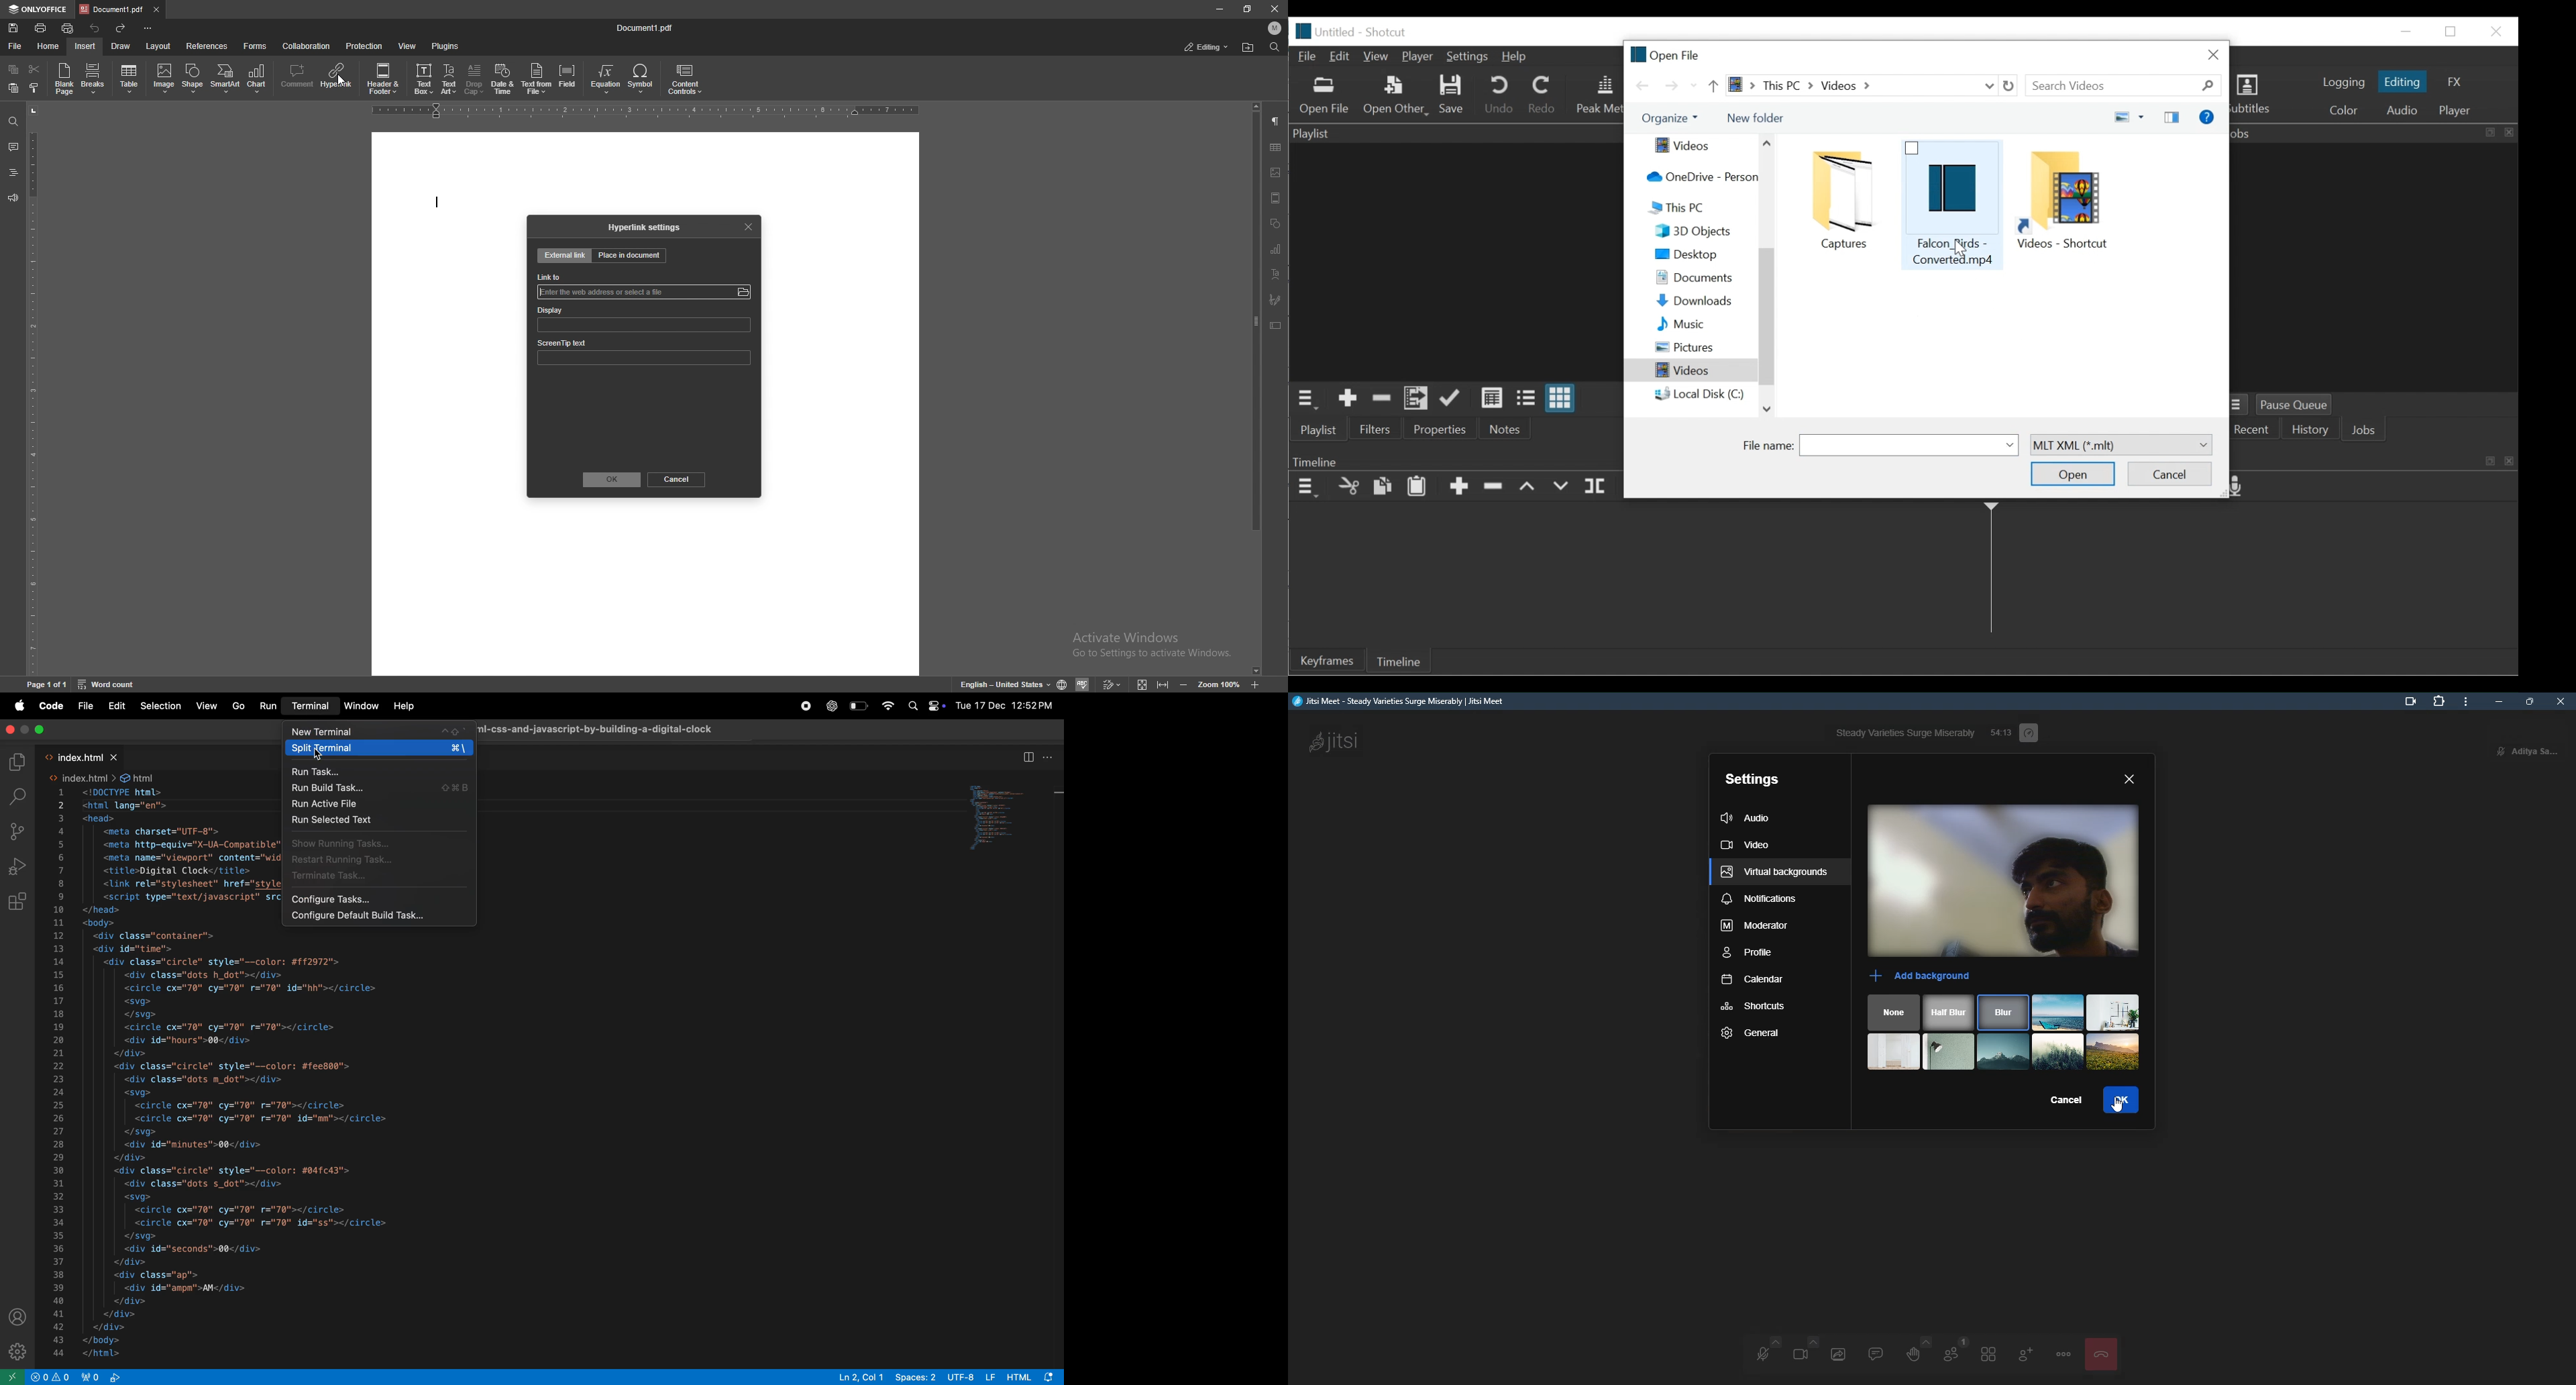 The height and width of the screenshot is (1400, 2576). What do you see at coordinates (2498, 752) in the screenshot?
I see `mute` at bounding box center [2498, 752].